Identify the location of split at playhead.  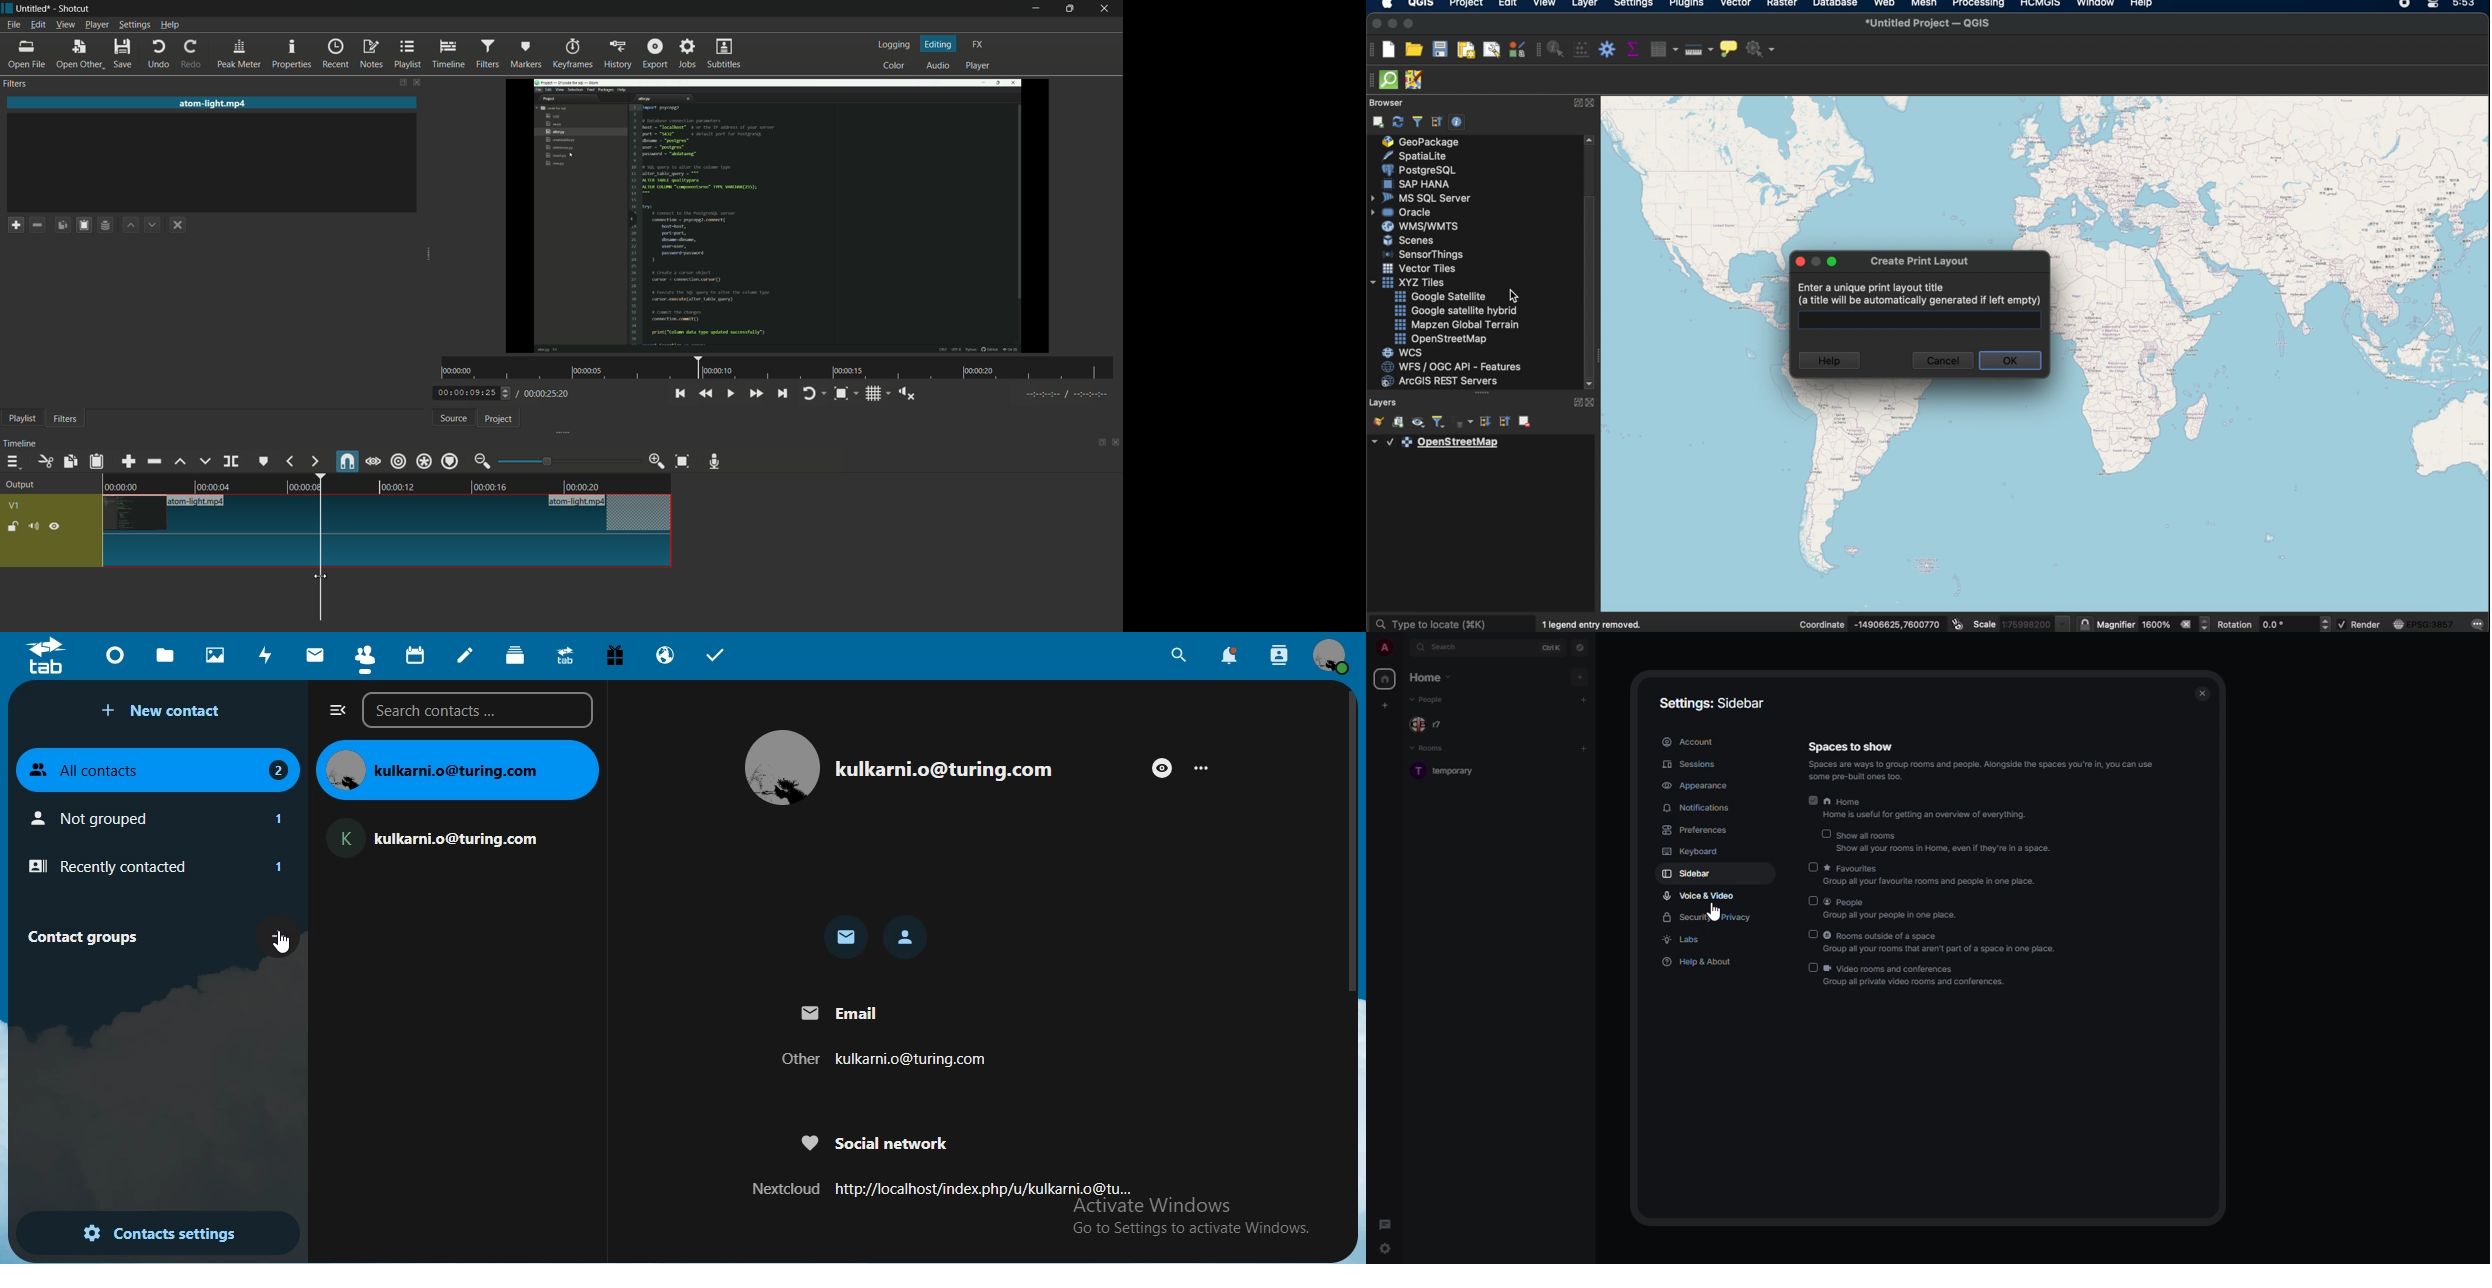
(231, 461).